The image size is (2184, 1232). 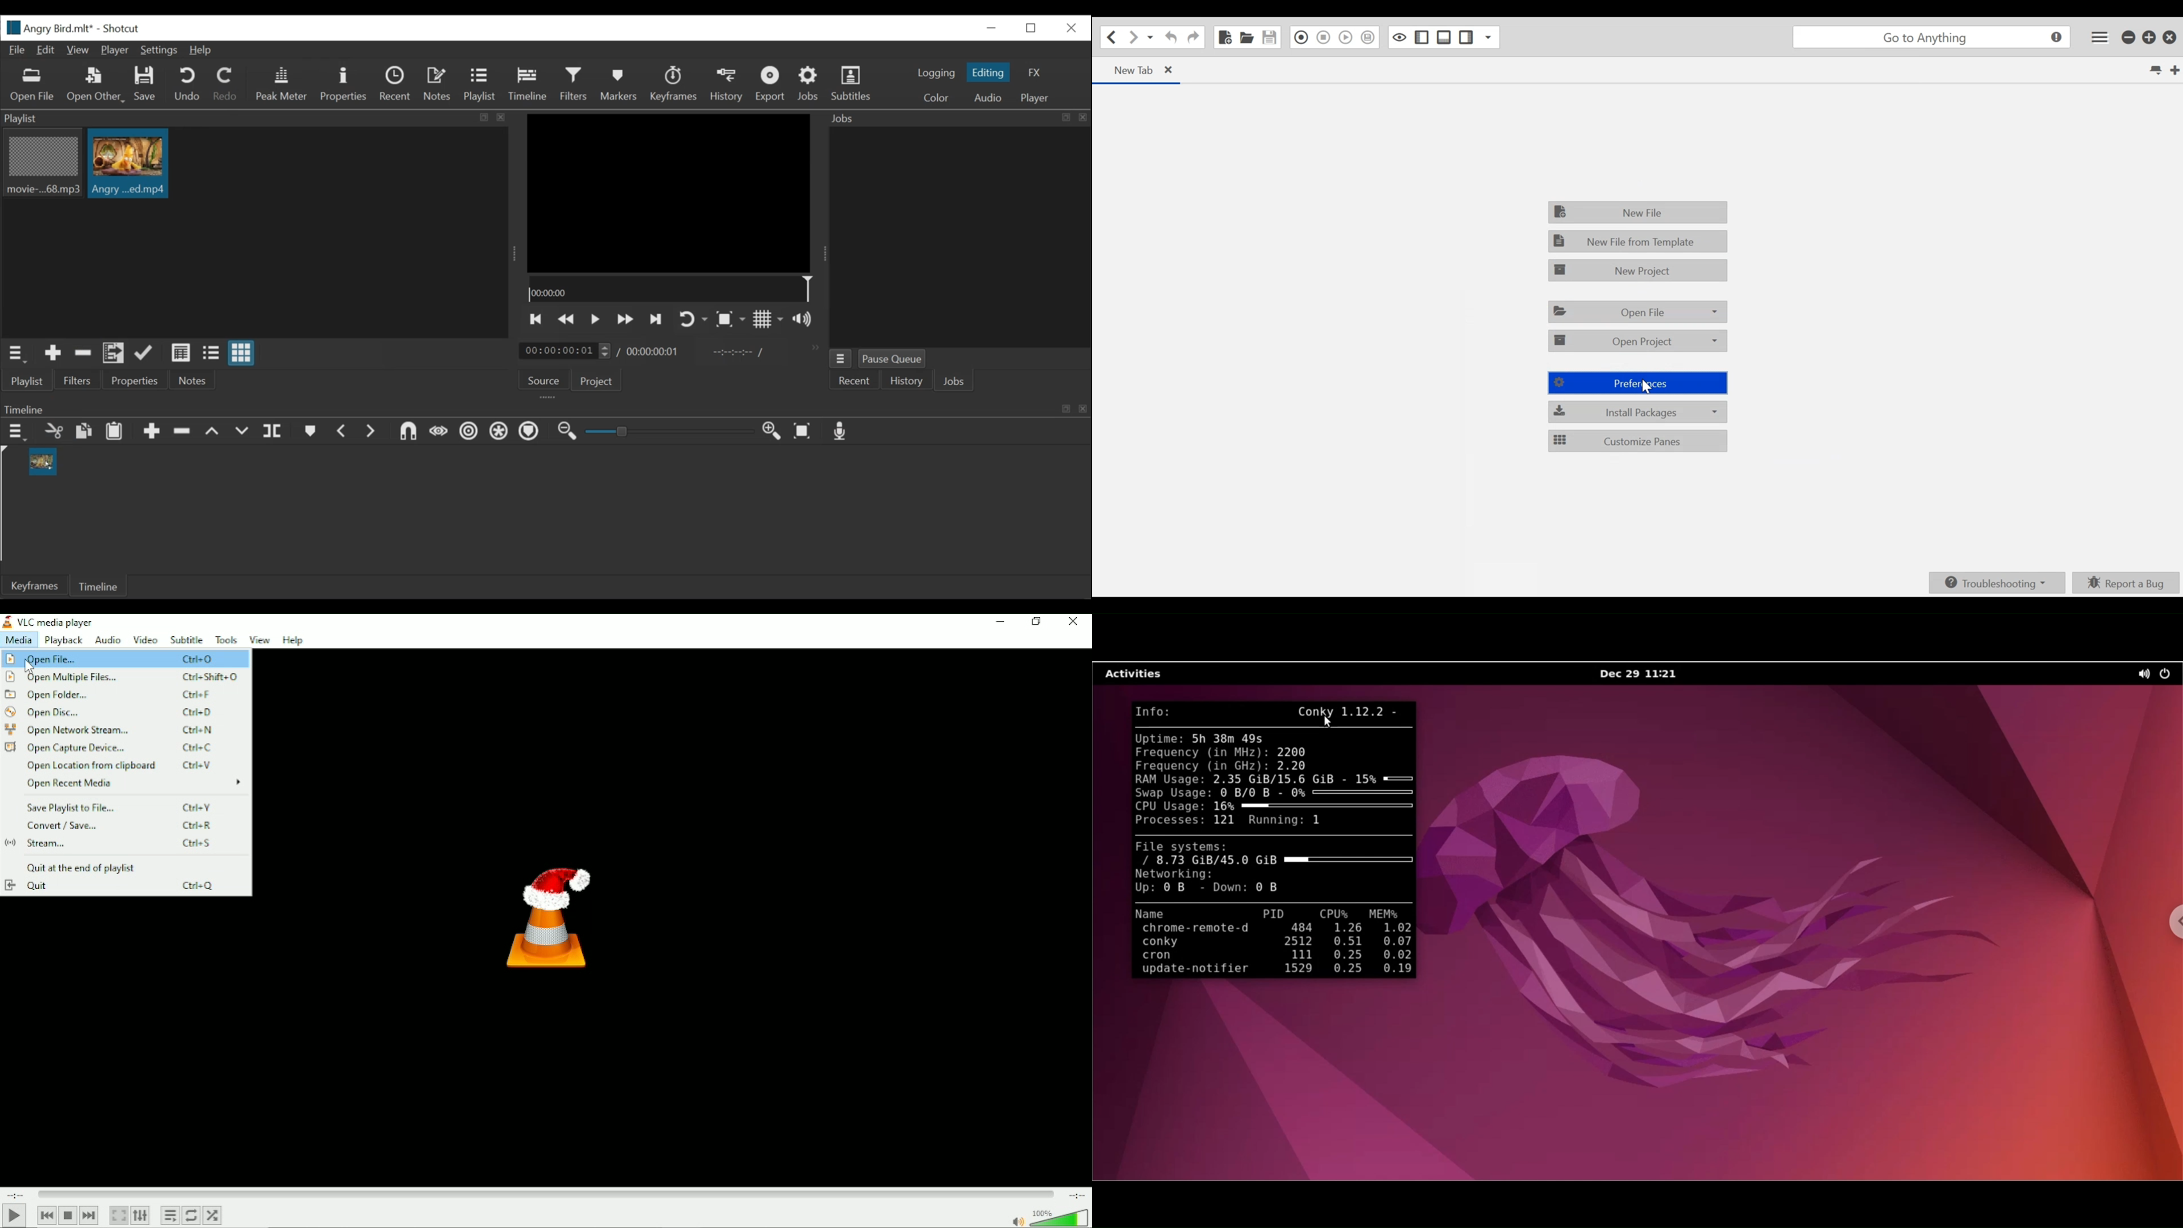 I want to click on In point, so click(x=739, y=352).